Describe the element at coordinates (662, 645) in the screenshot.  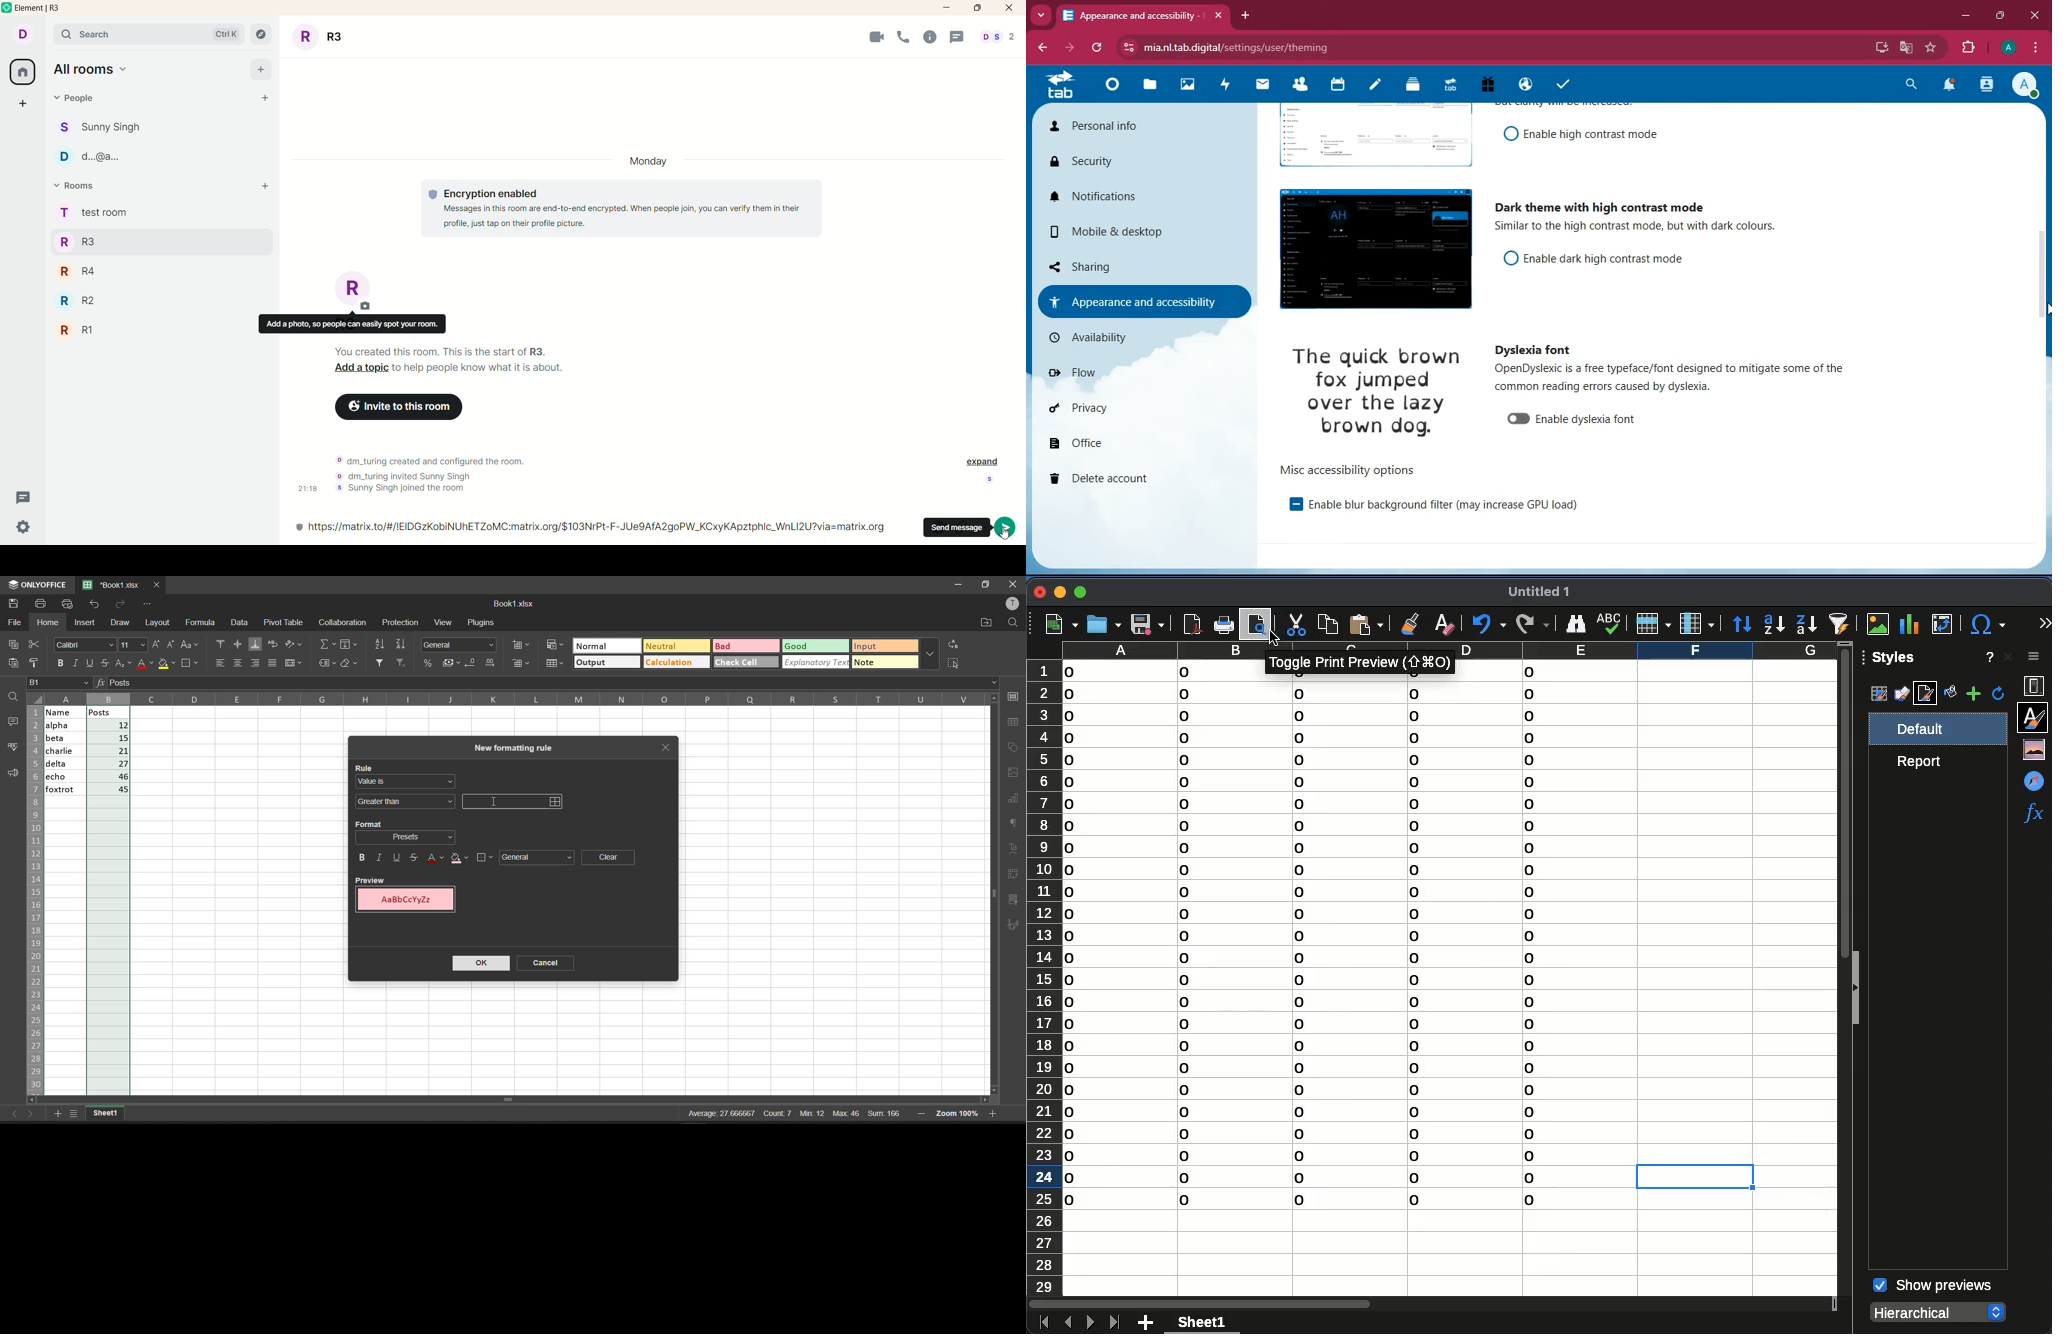
I see `Neutral` at that location.